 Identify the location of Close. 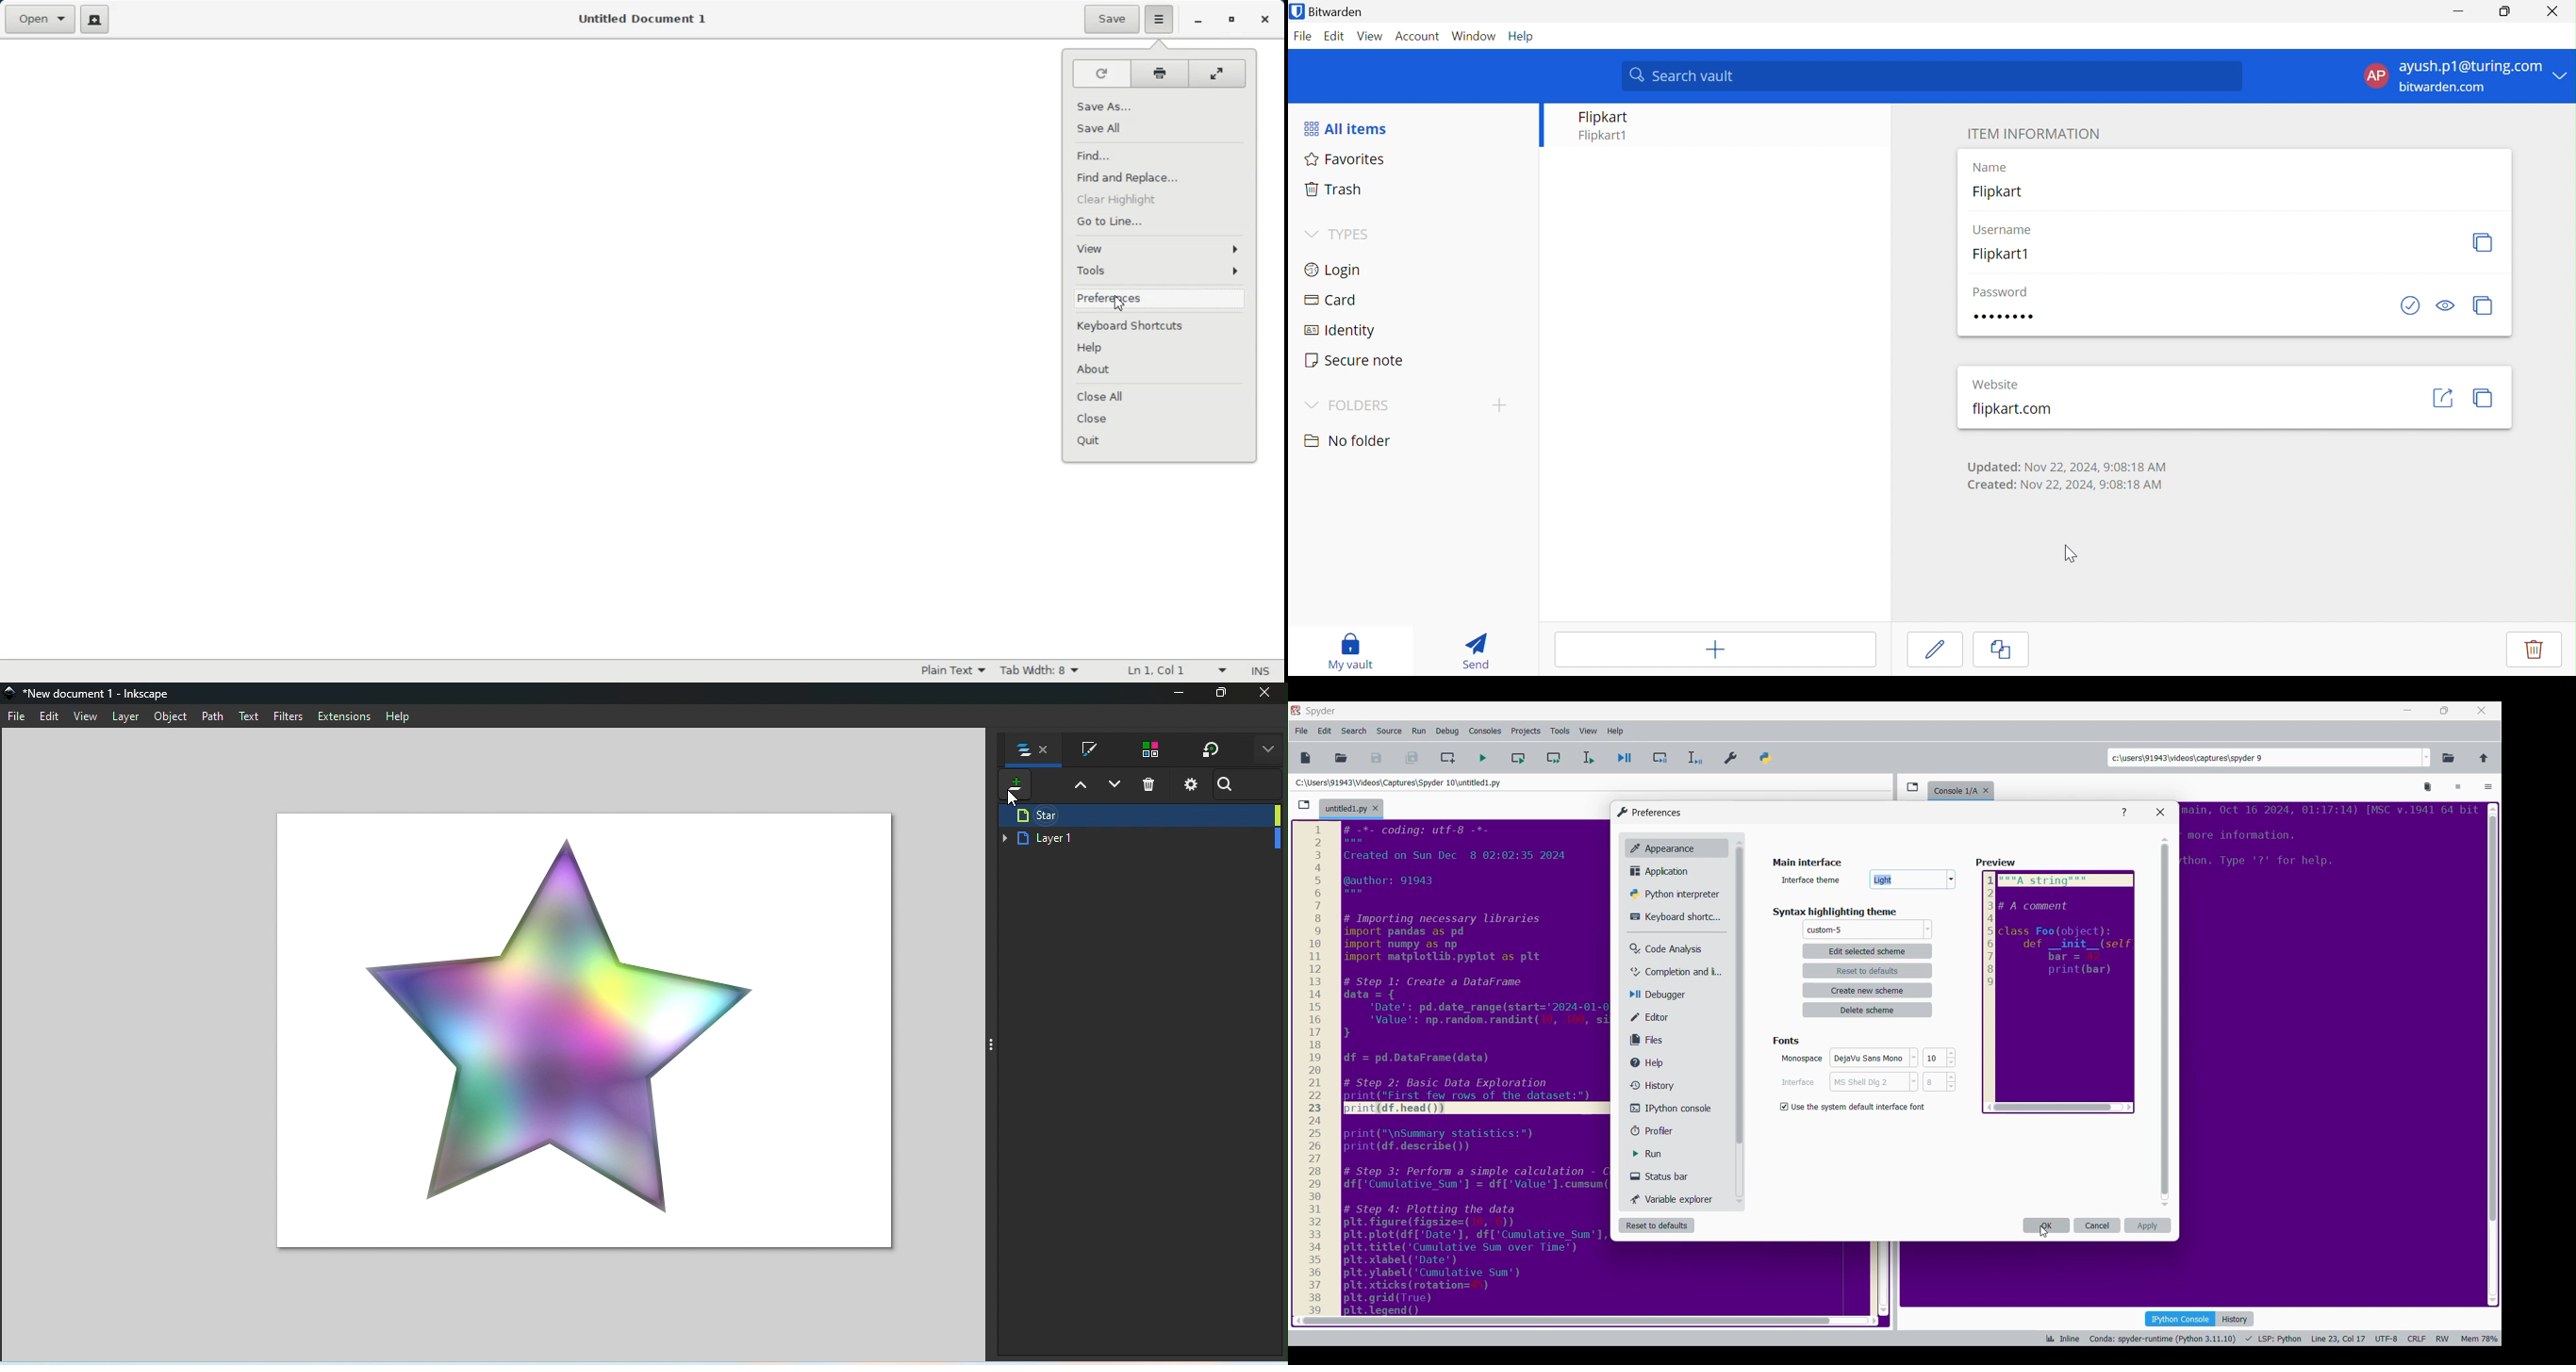
(2160, 812).